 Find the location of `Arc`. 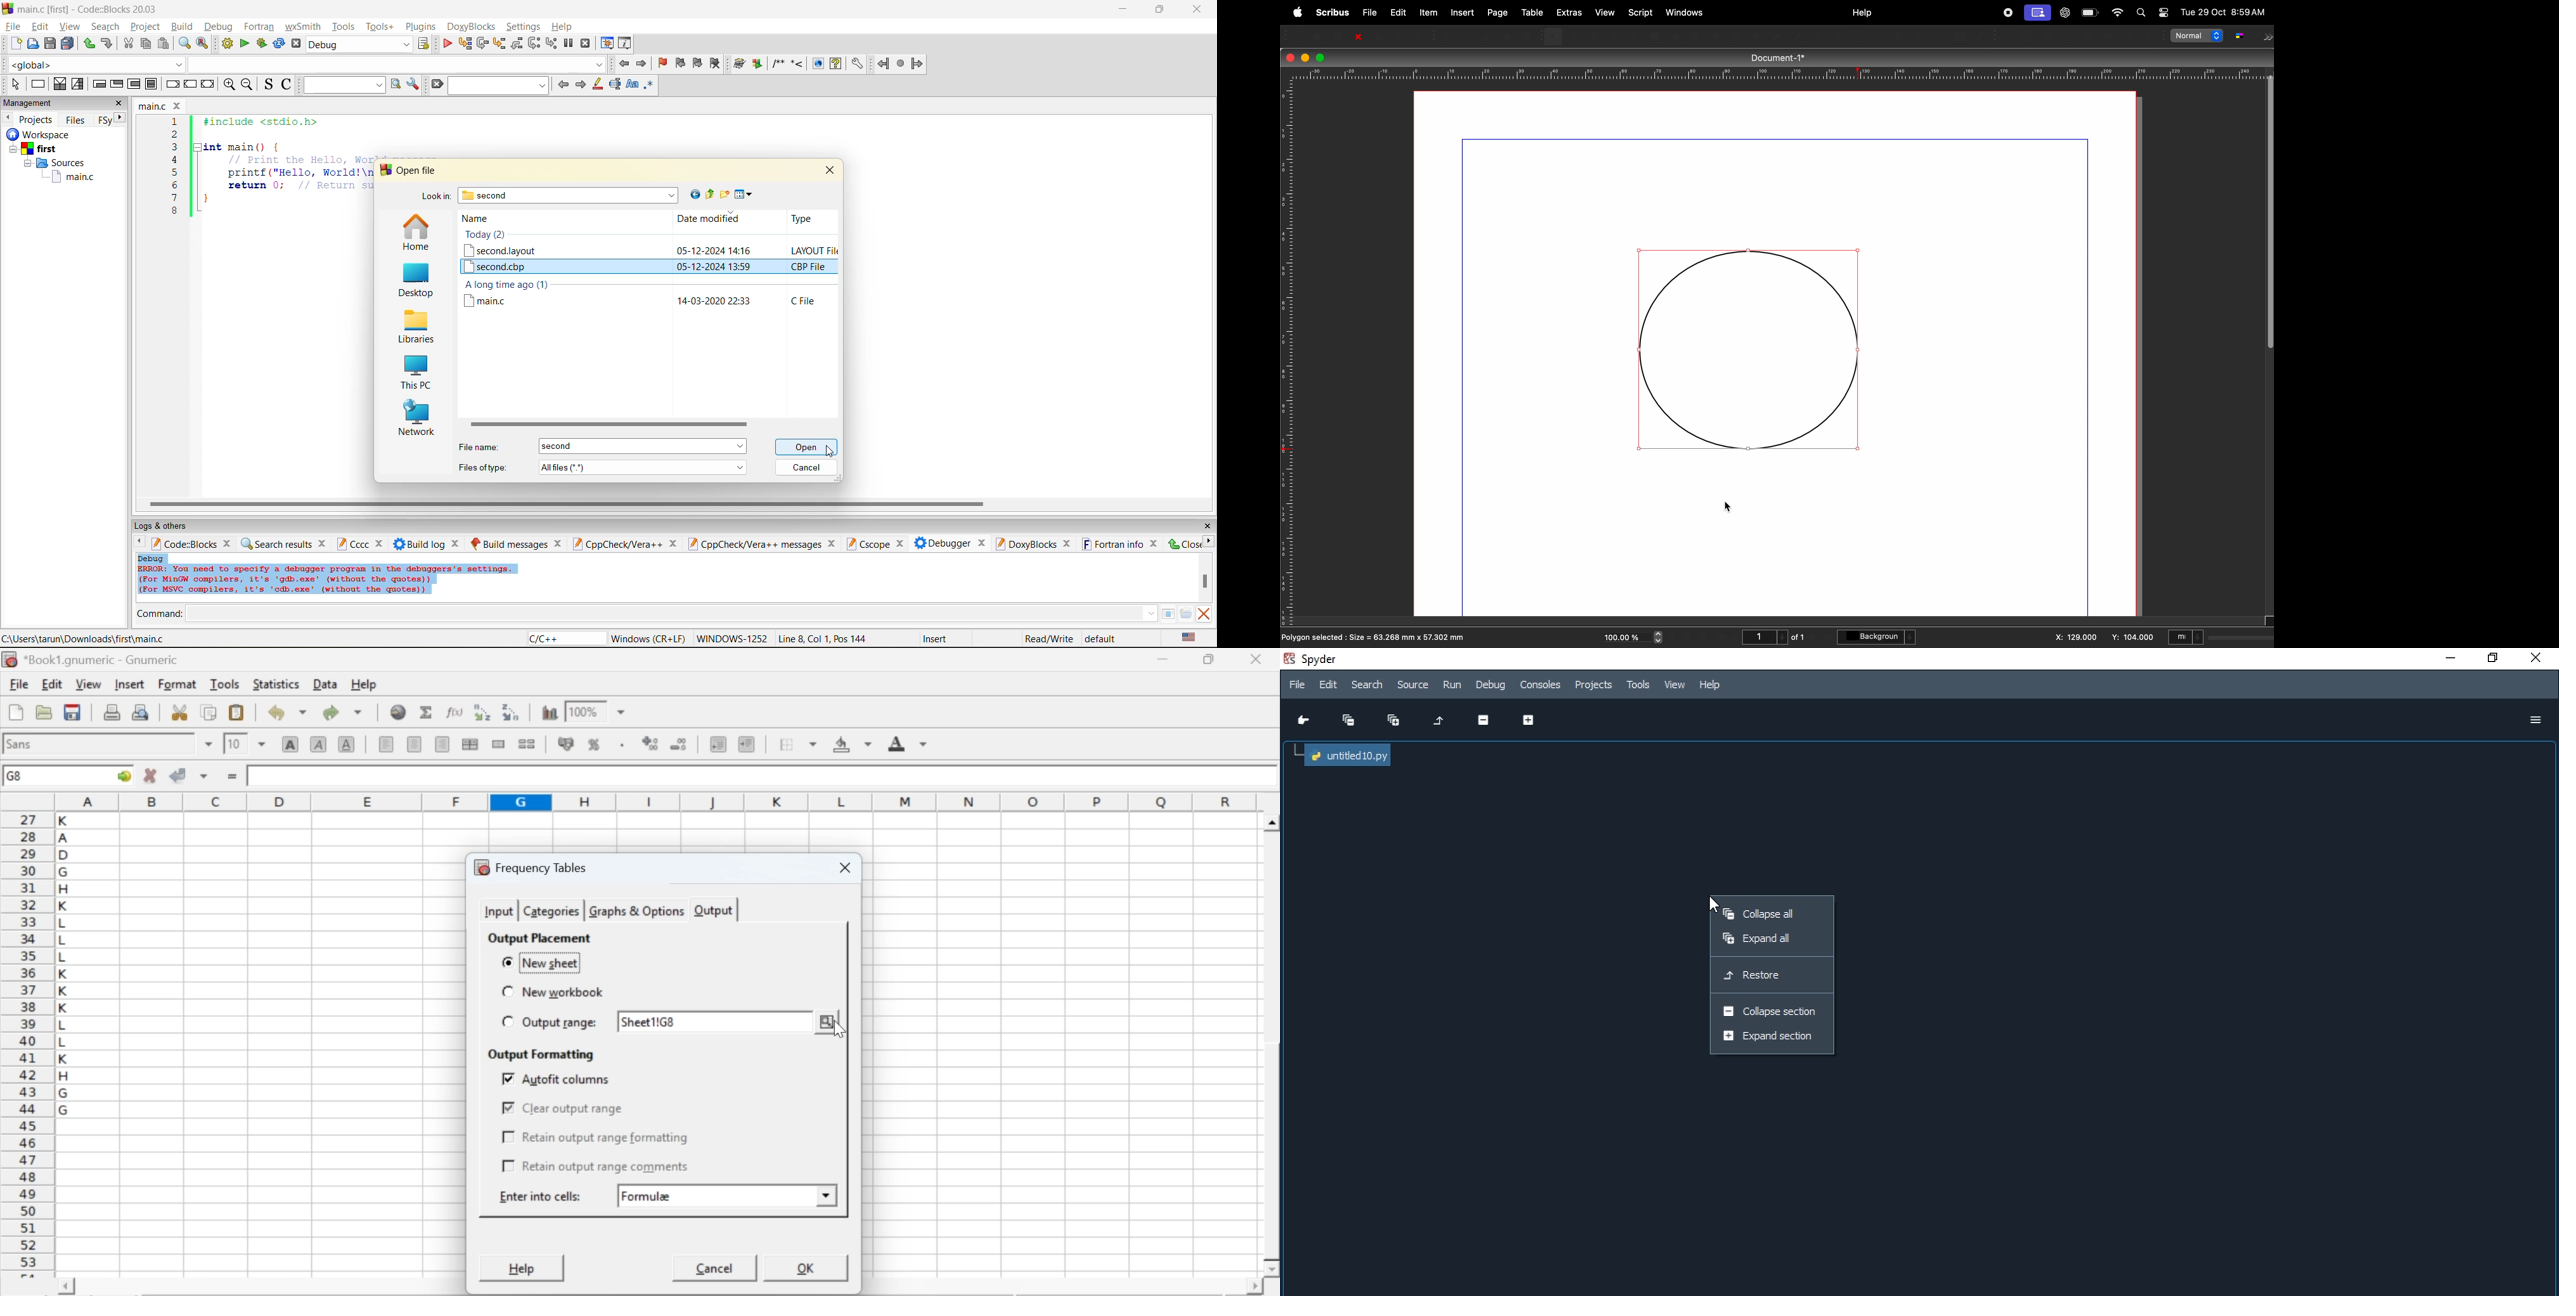

Arc is located at coordinates (1694, 36).